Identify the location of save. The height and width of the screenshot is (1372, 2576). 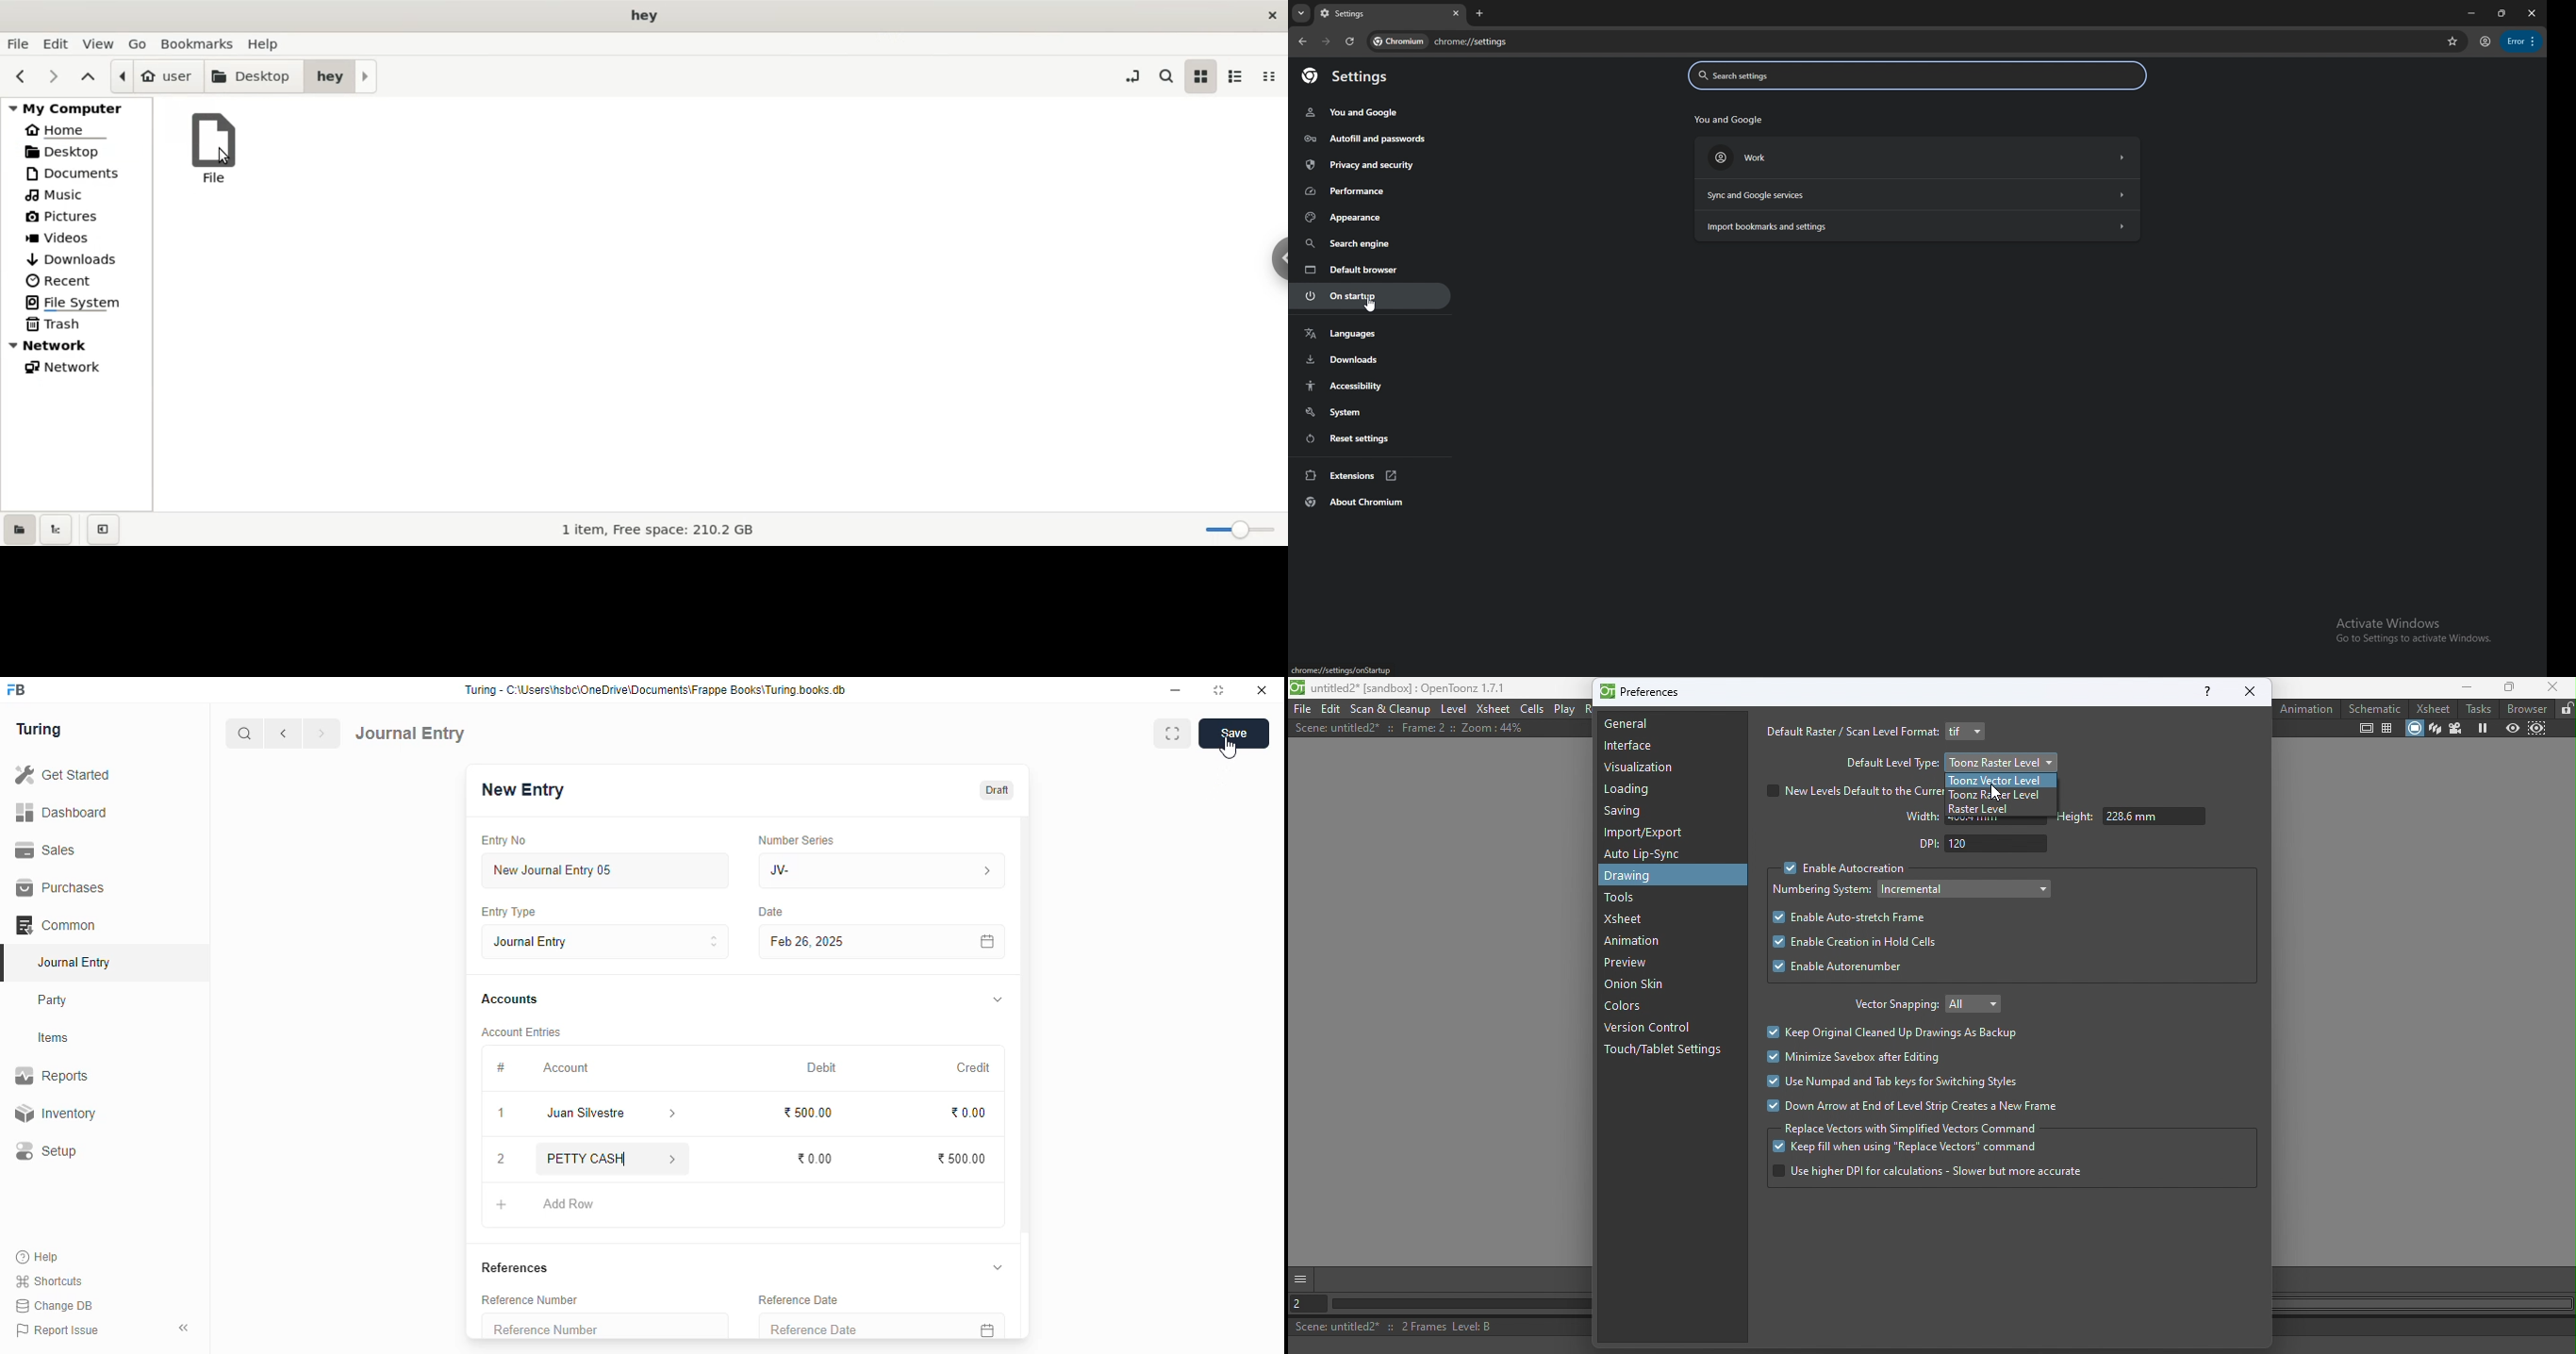
(1234, 733).